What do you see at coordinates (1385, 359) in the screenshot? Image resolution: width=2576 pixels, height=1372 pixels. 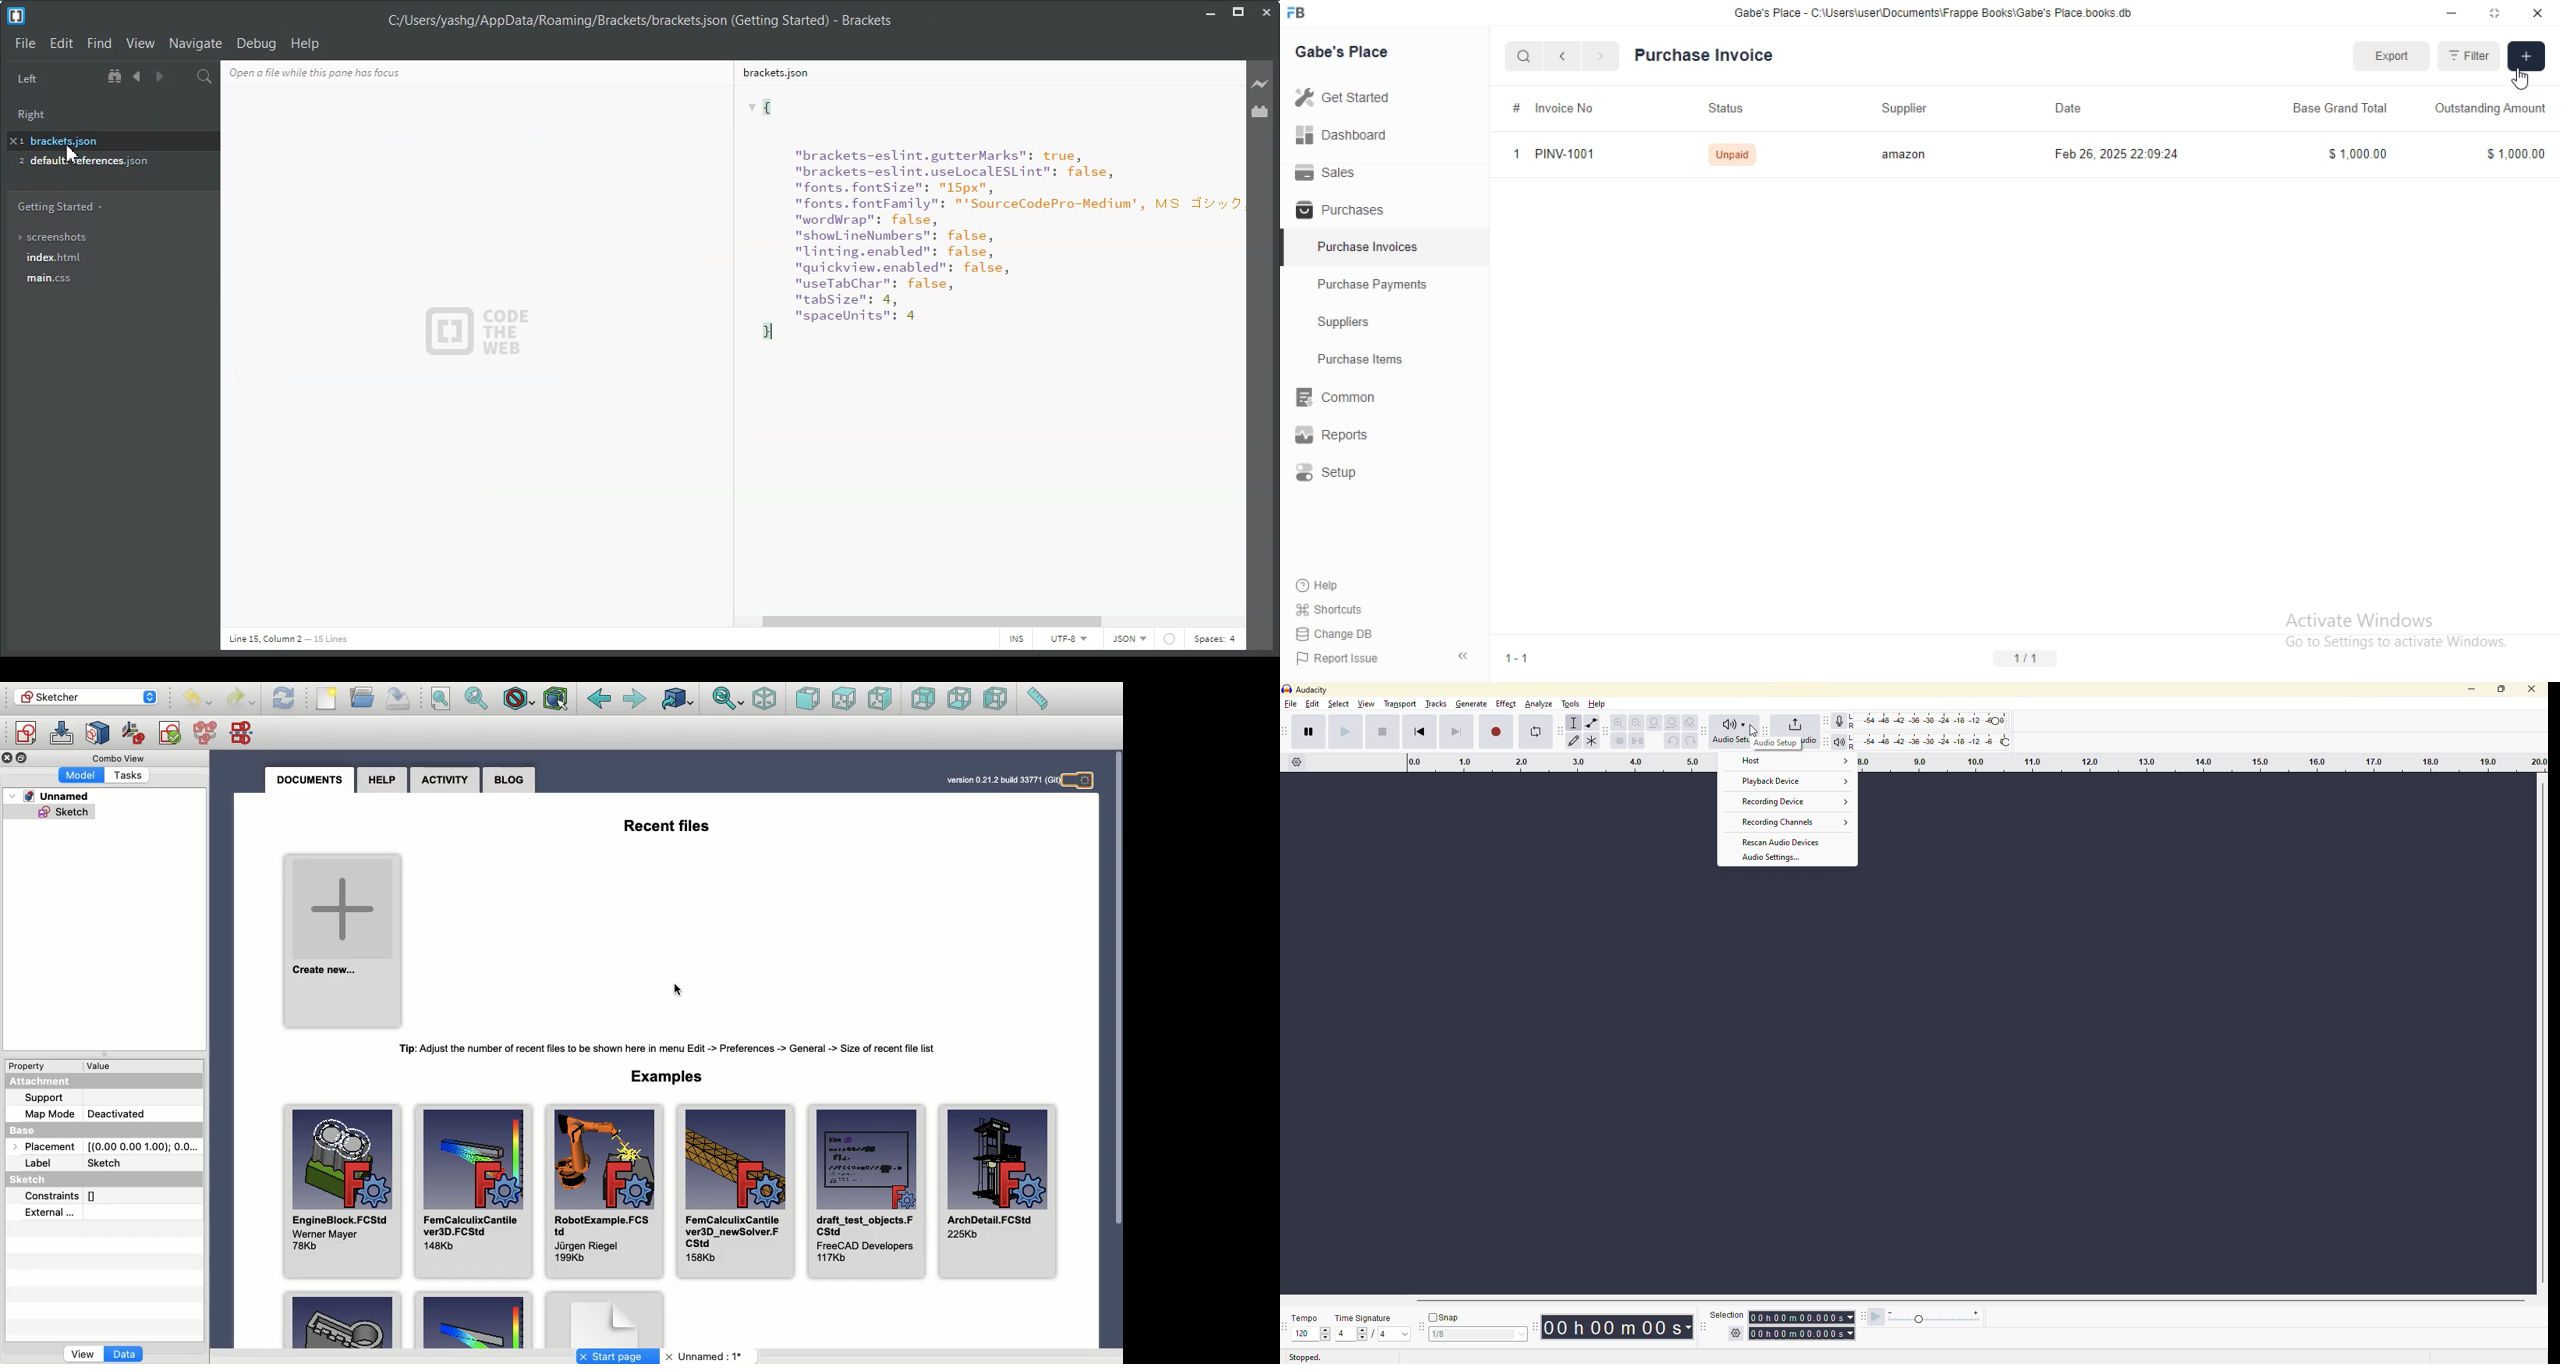 I see `Purchase Items` at bounding box center [1385, 359].